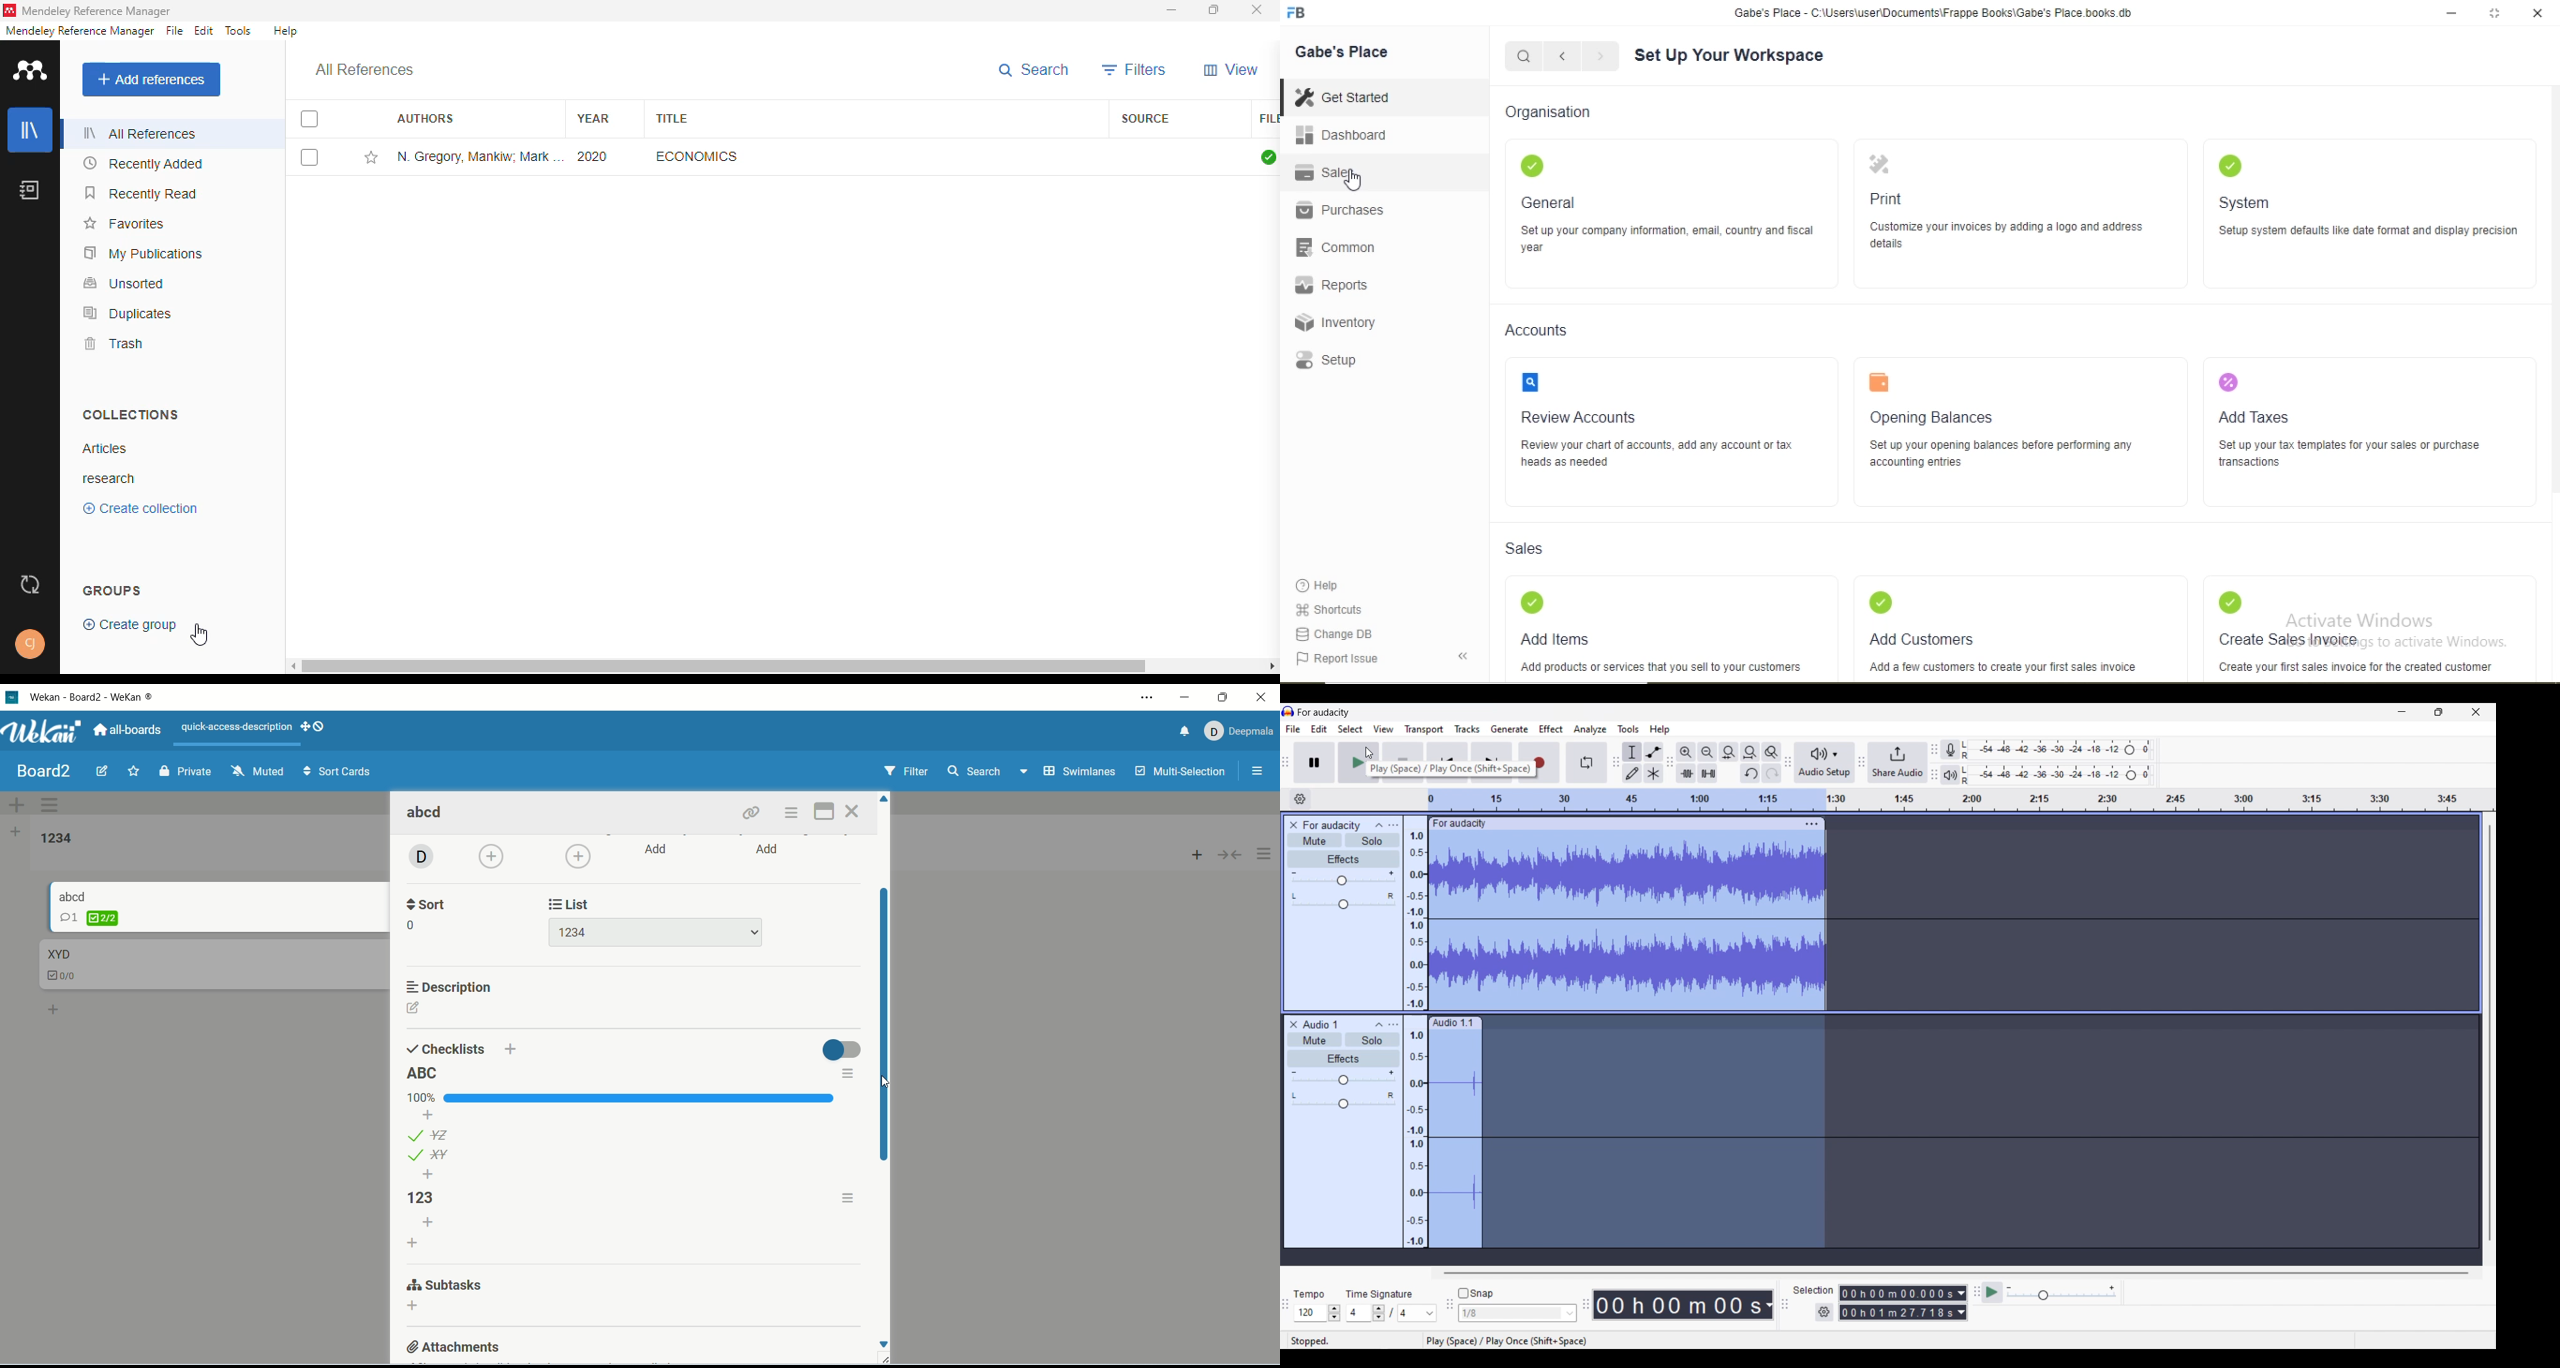 This screenshot has height=1372, width=2576. Describe the element at coordinates (2375, 234) in the screenshot. I see `Setup system defaults lie date format and display precision` at that location.